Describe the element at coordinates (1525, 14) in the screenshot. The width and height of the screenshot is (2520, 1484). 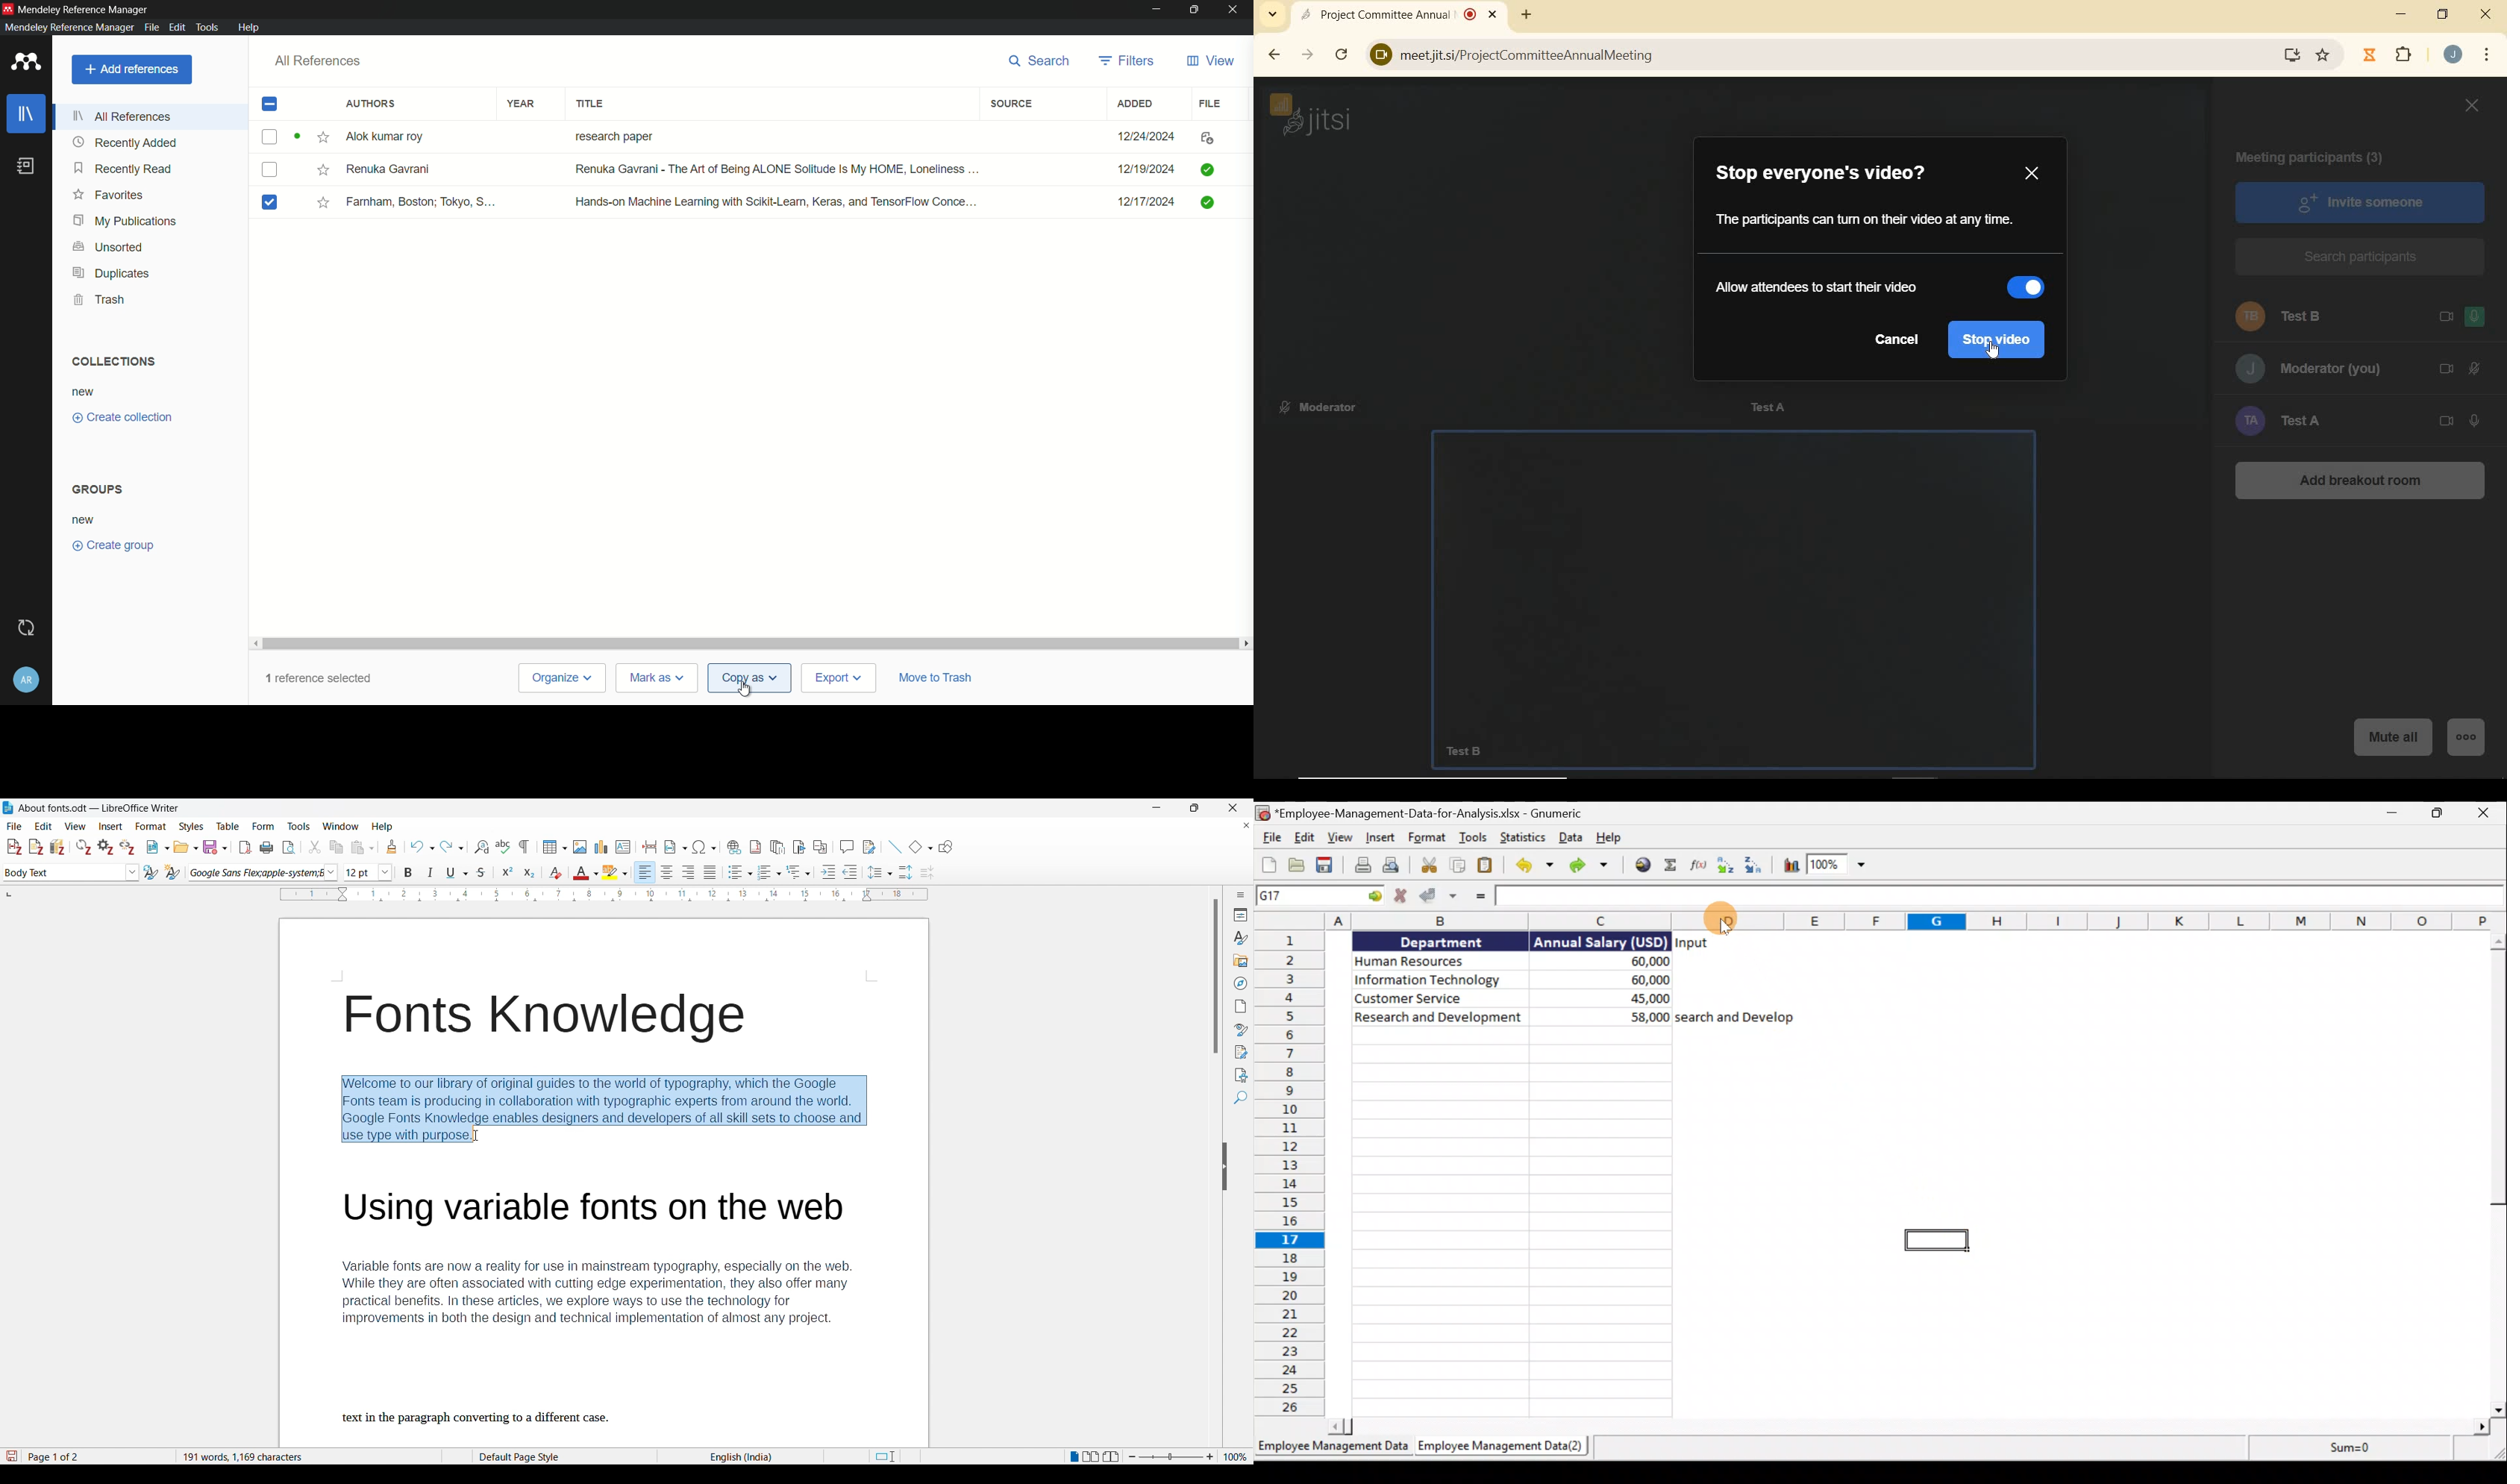
I see `ADD NEW TAB` at that location.